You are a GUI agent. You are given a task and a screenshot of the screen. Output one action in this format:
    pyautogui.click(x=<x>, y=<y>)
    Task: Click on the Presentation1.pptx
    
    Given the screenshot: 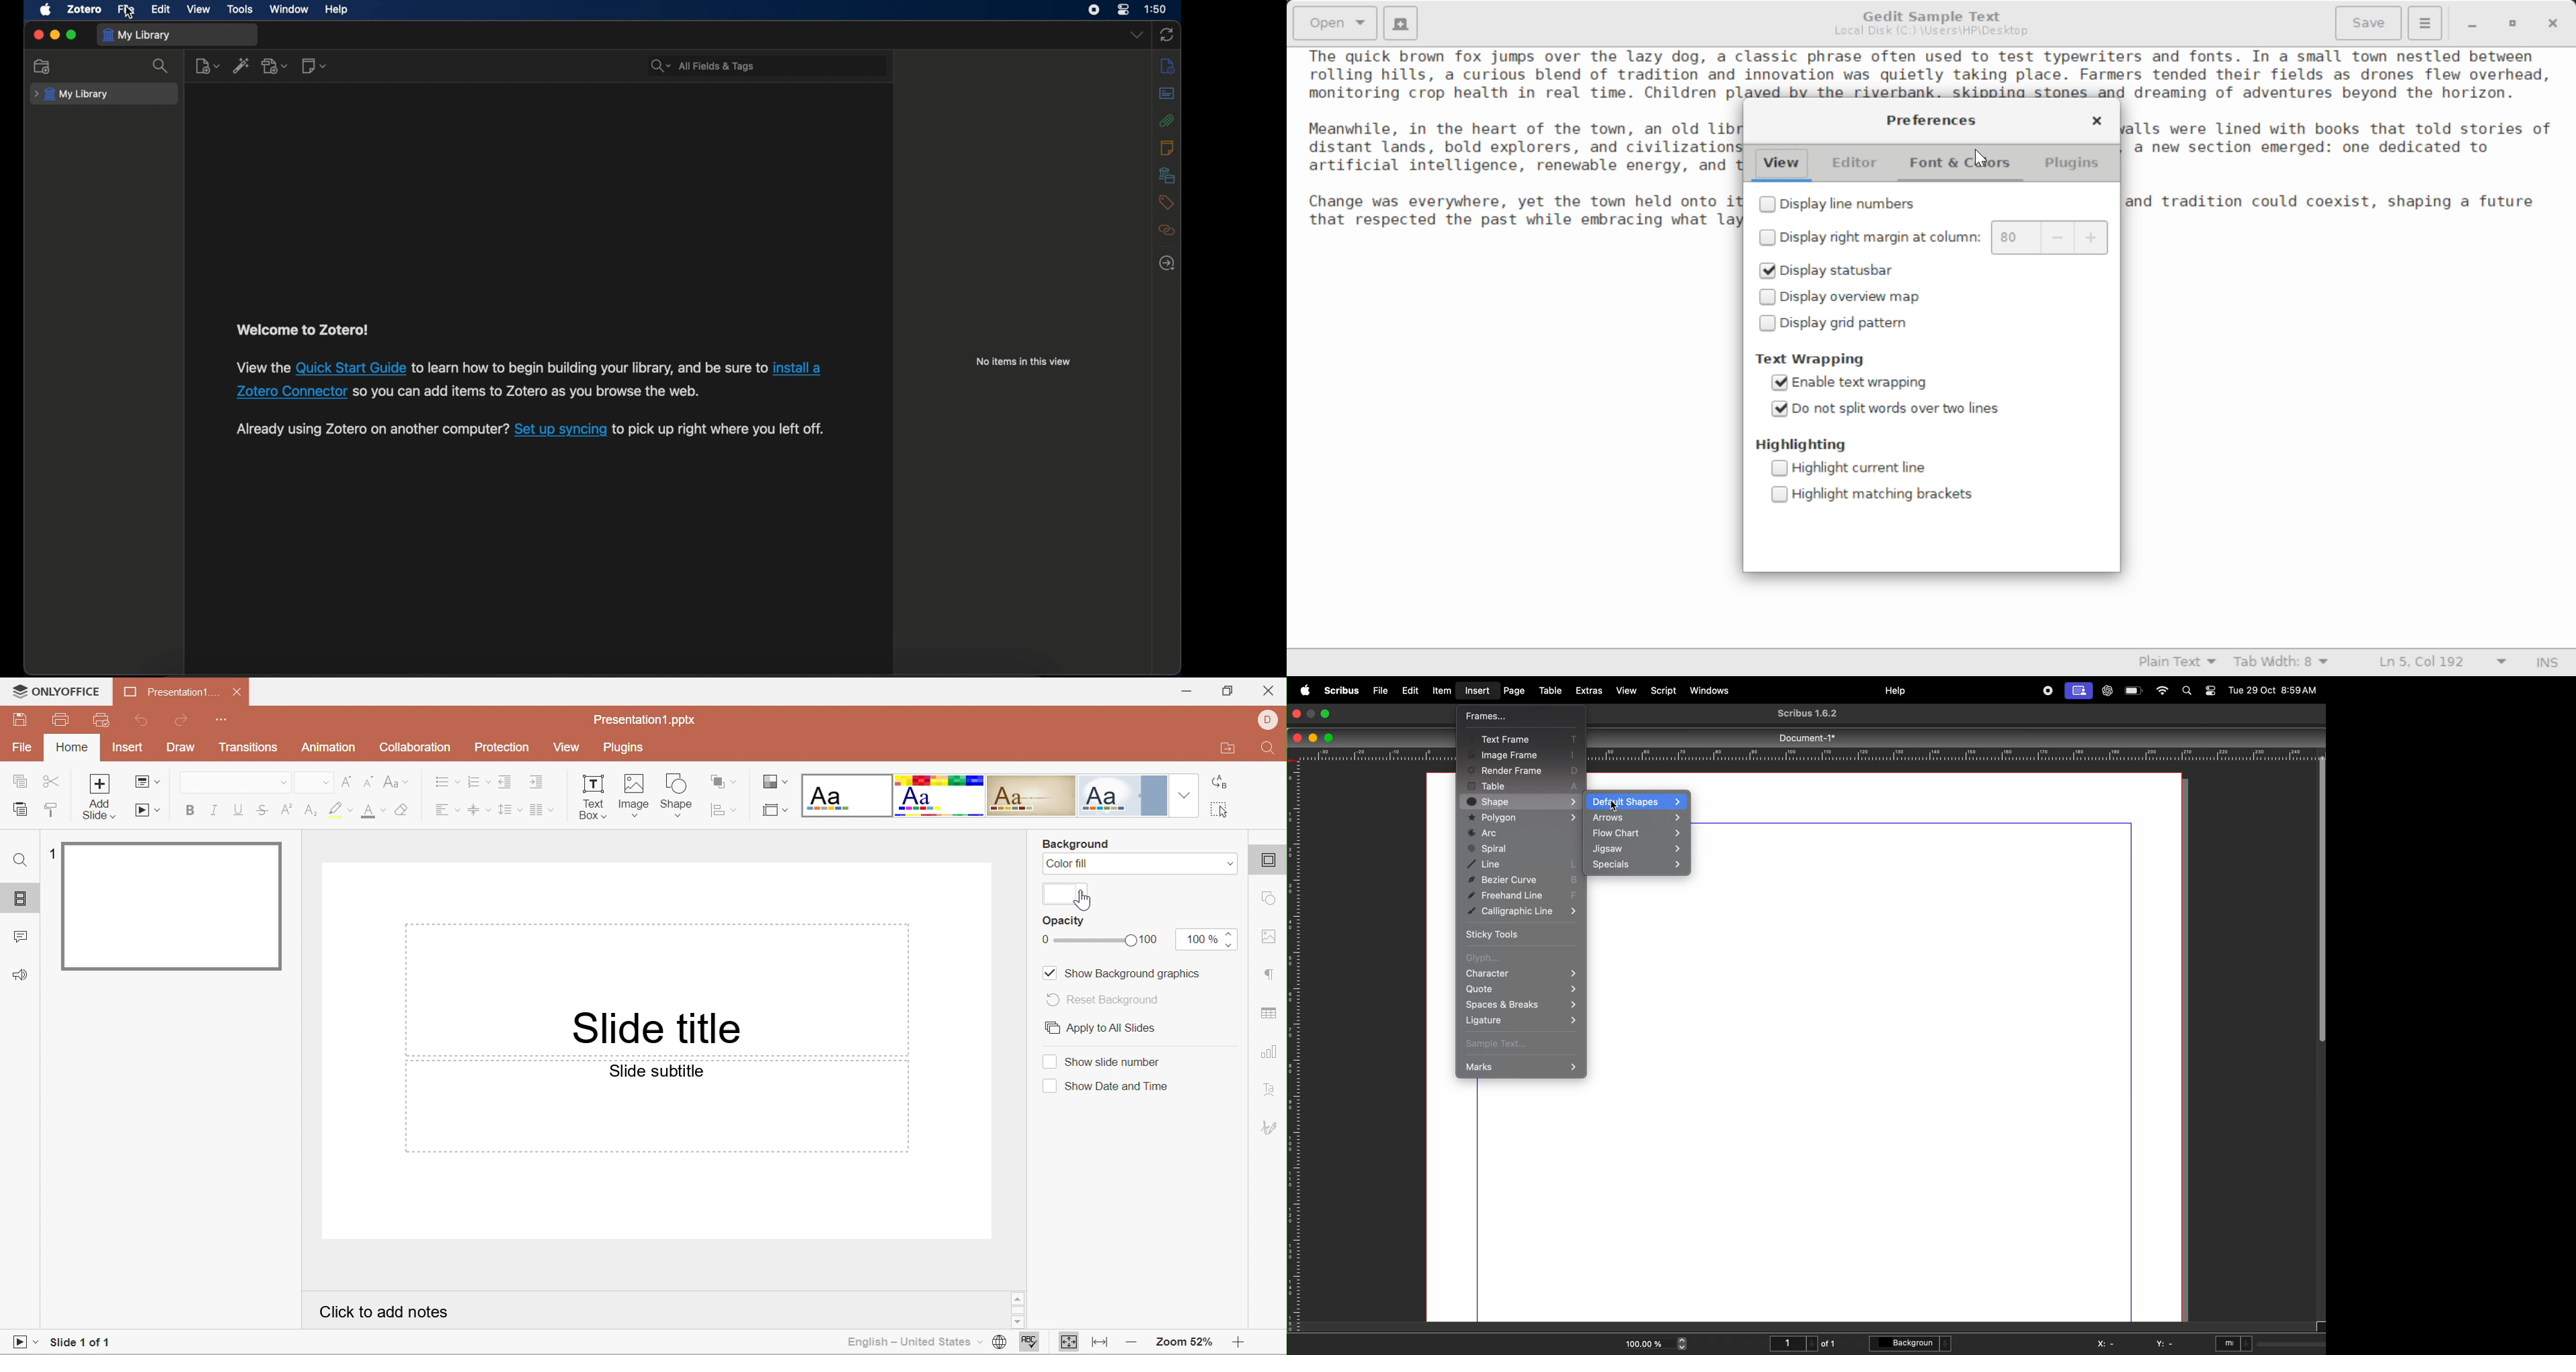 What is the action you would take?
    pyautogui.click(x=645, y=719)
    